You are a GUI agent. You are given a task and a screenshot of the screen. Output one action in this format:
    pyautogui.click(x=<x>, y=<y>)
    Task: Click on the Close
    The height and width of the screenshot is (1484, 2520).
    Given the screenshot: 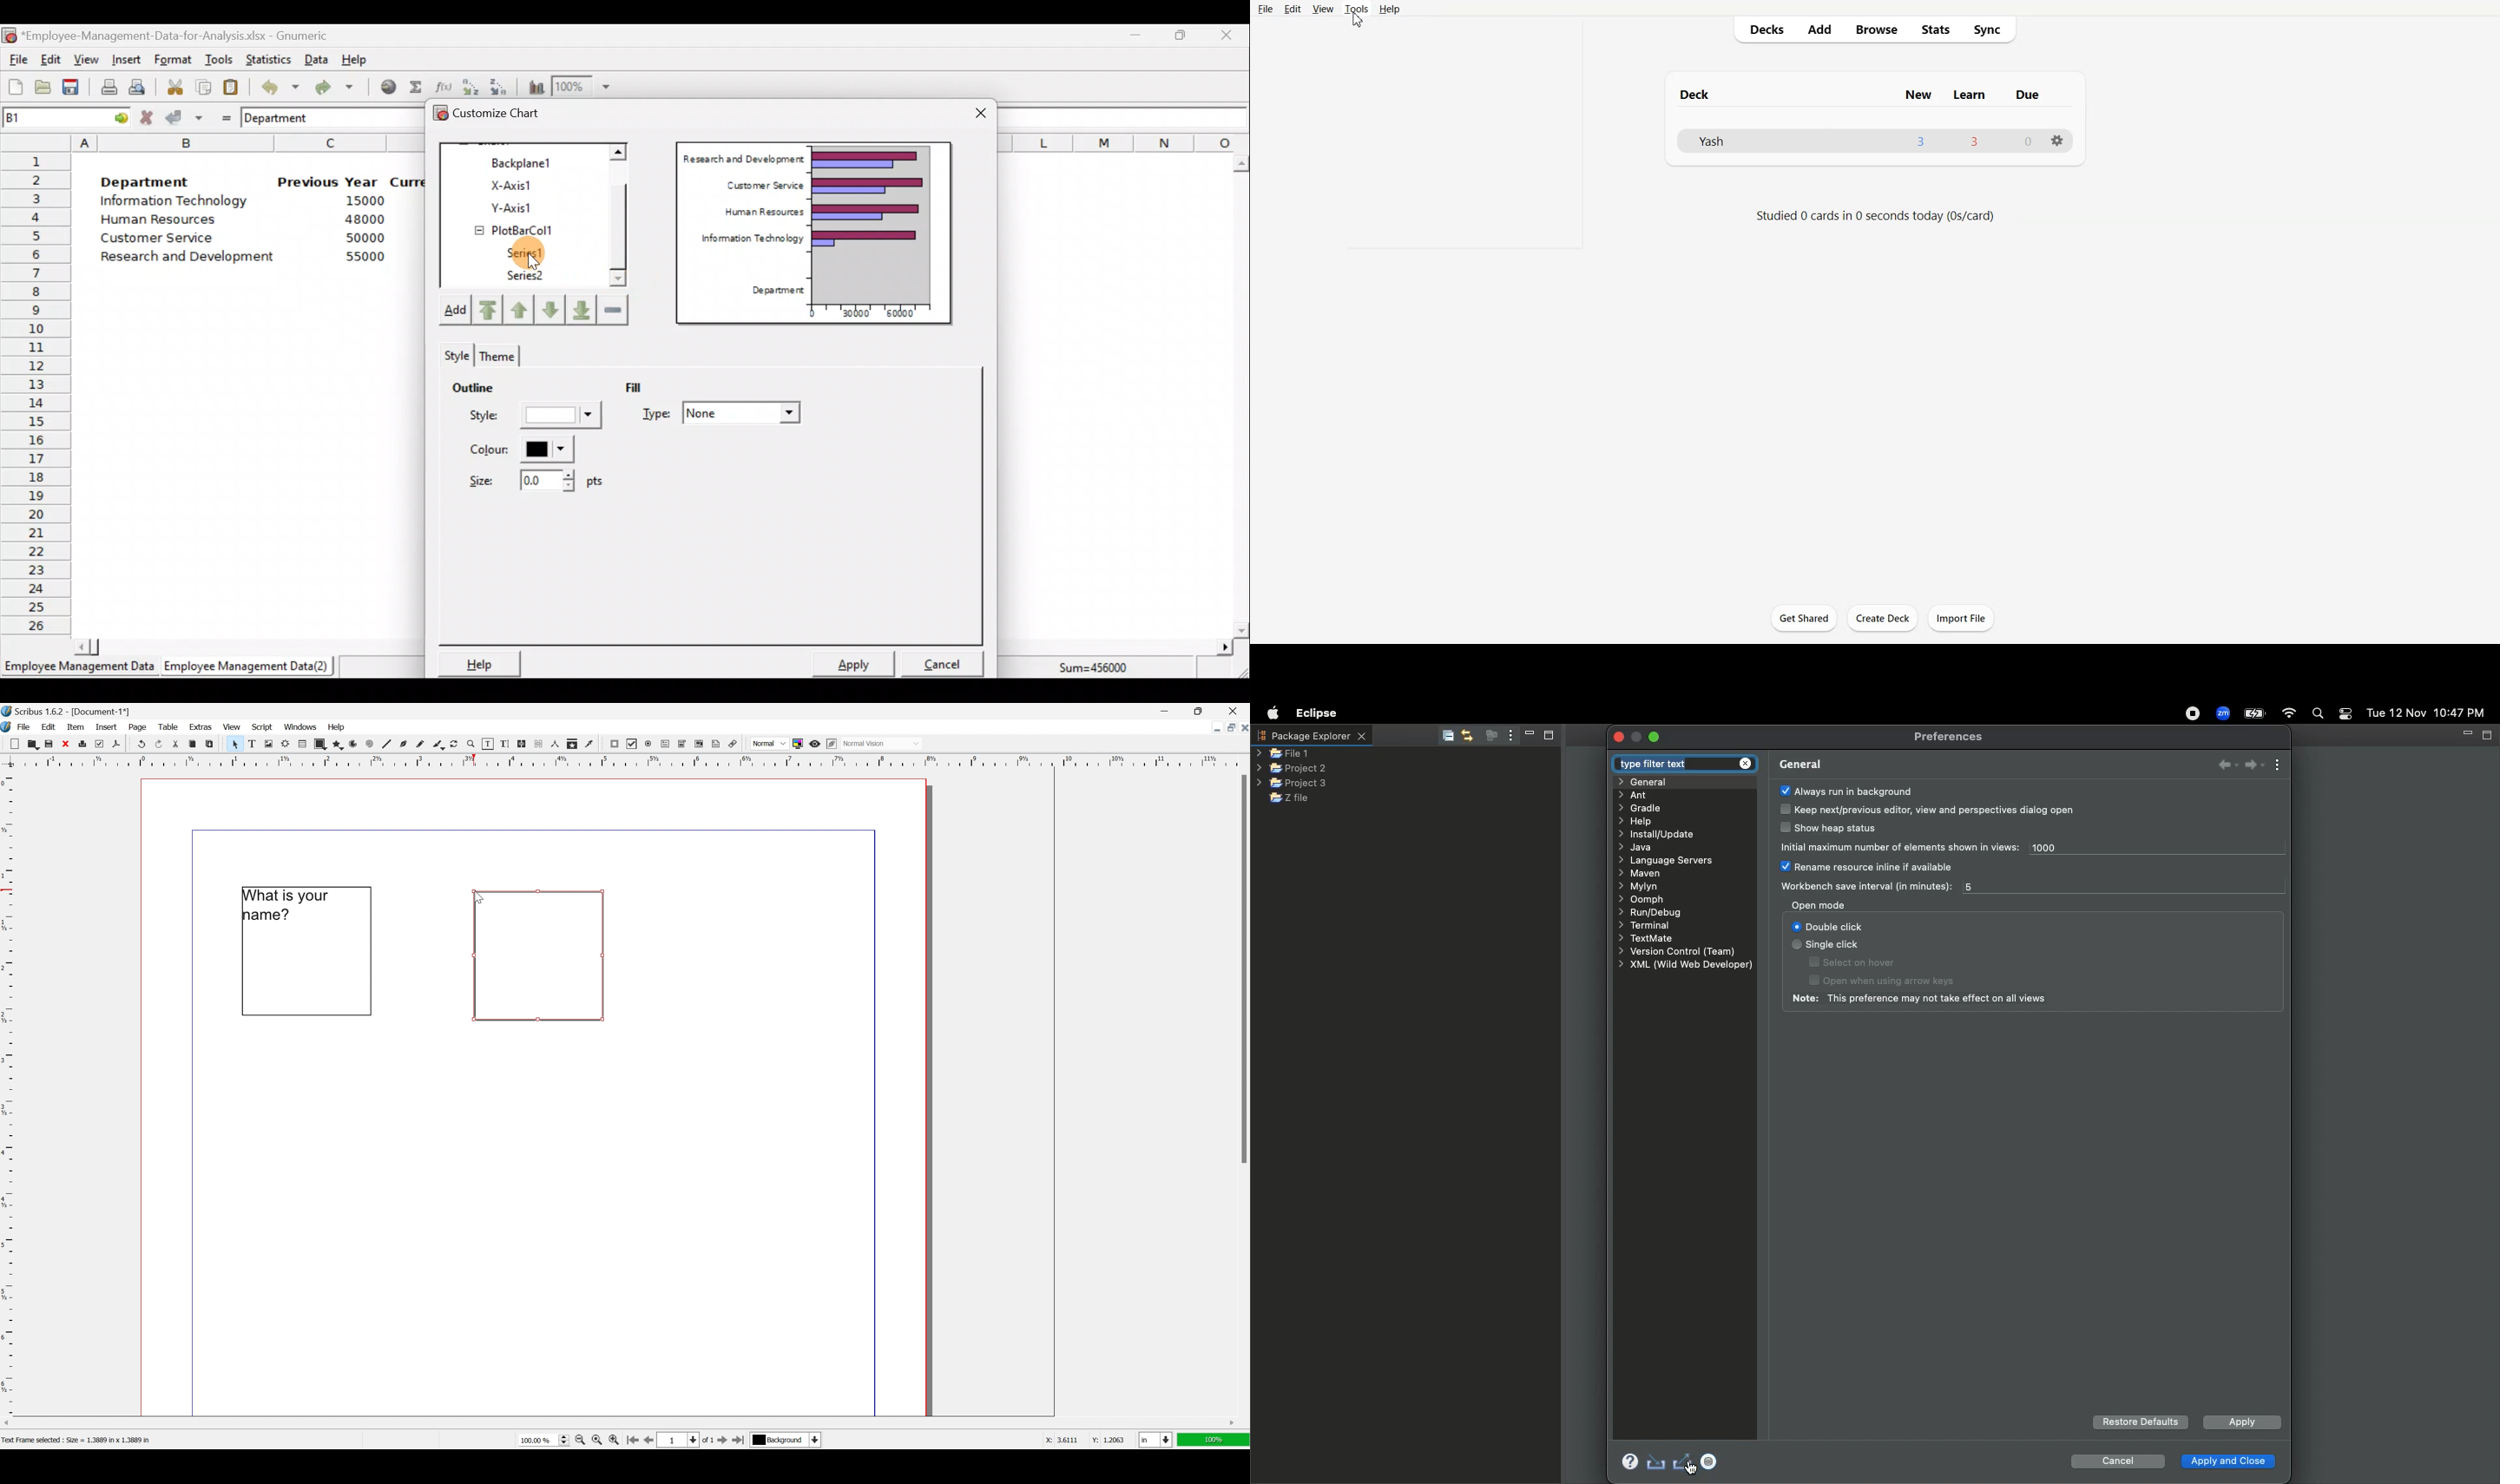 What is the action you would take?
    pyautogui.click(x=1225, y=37)
    